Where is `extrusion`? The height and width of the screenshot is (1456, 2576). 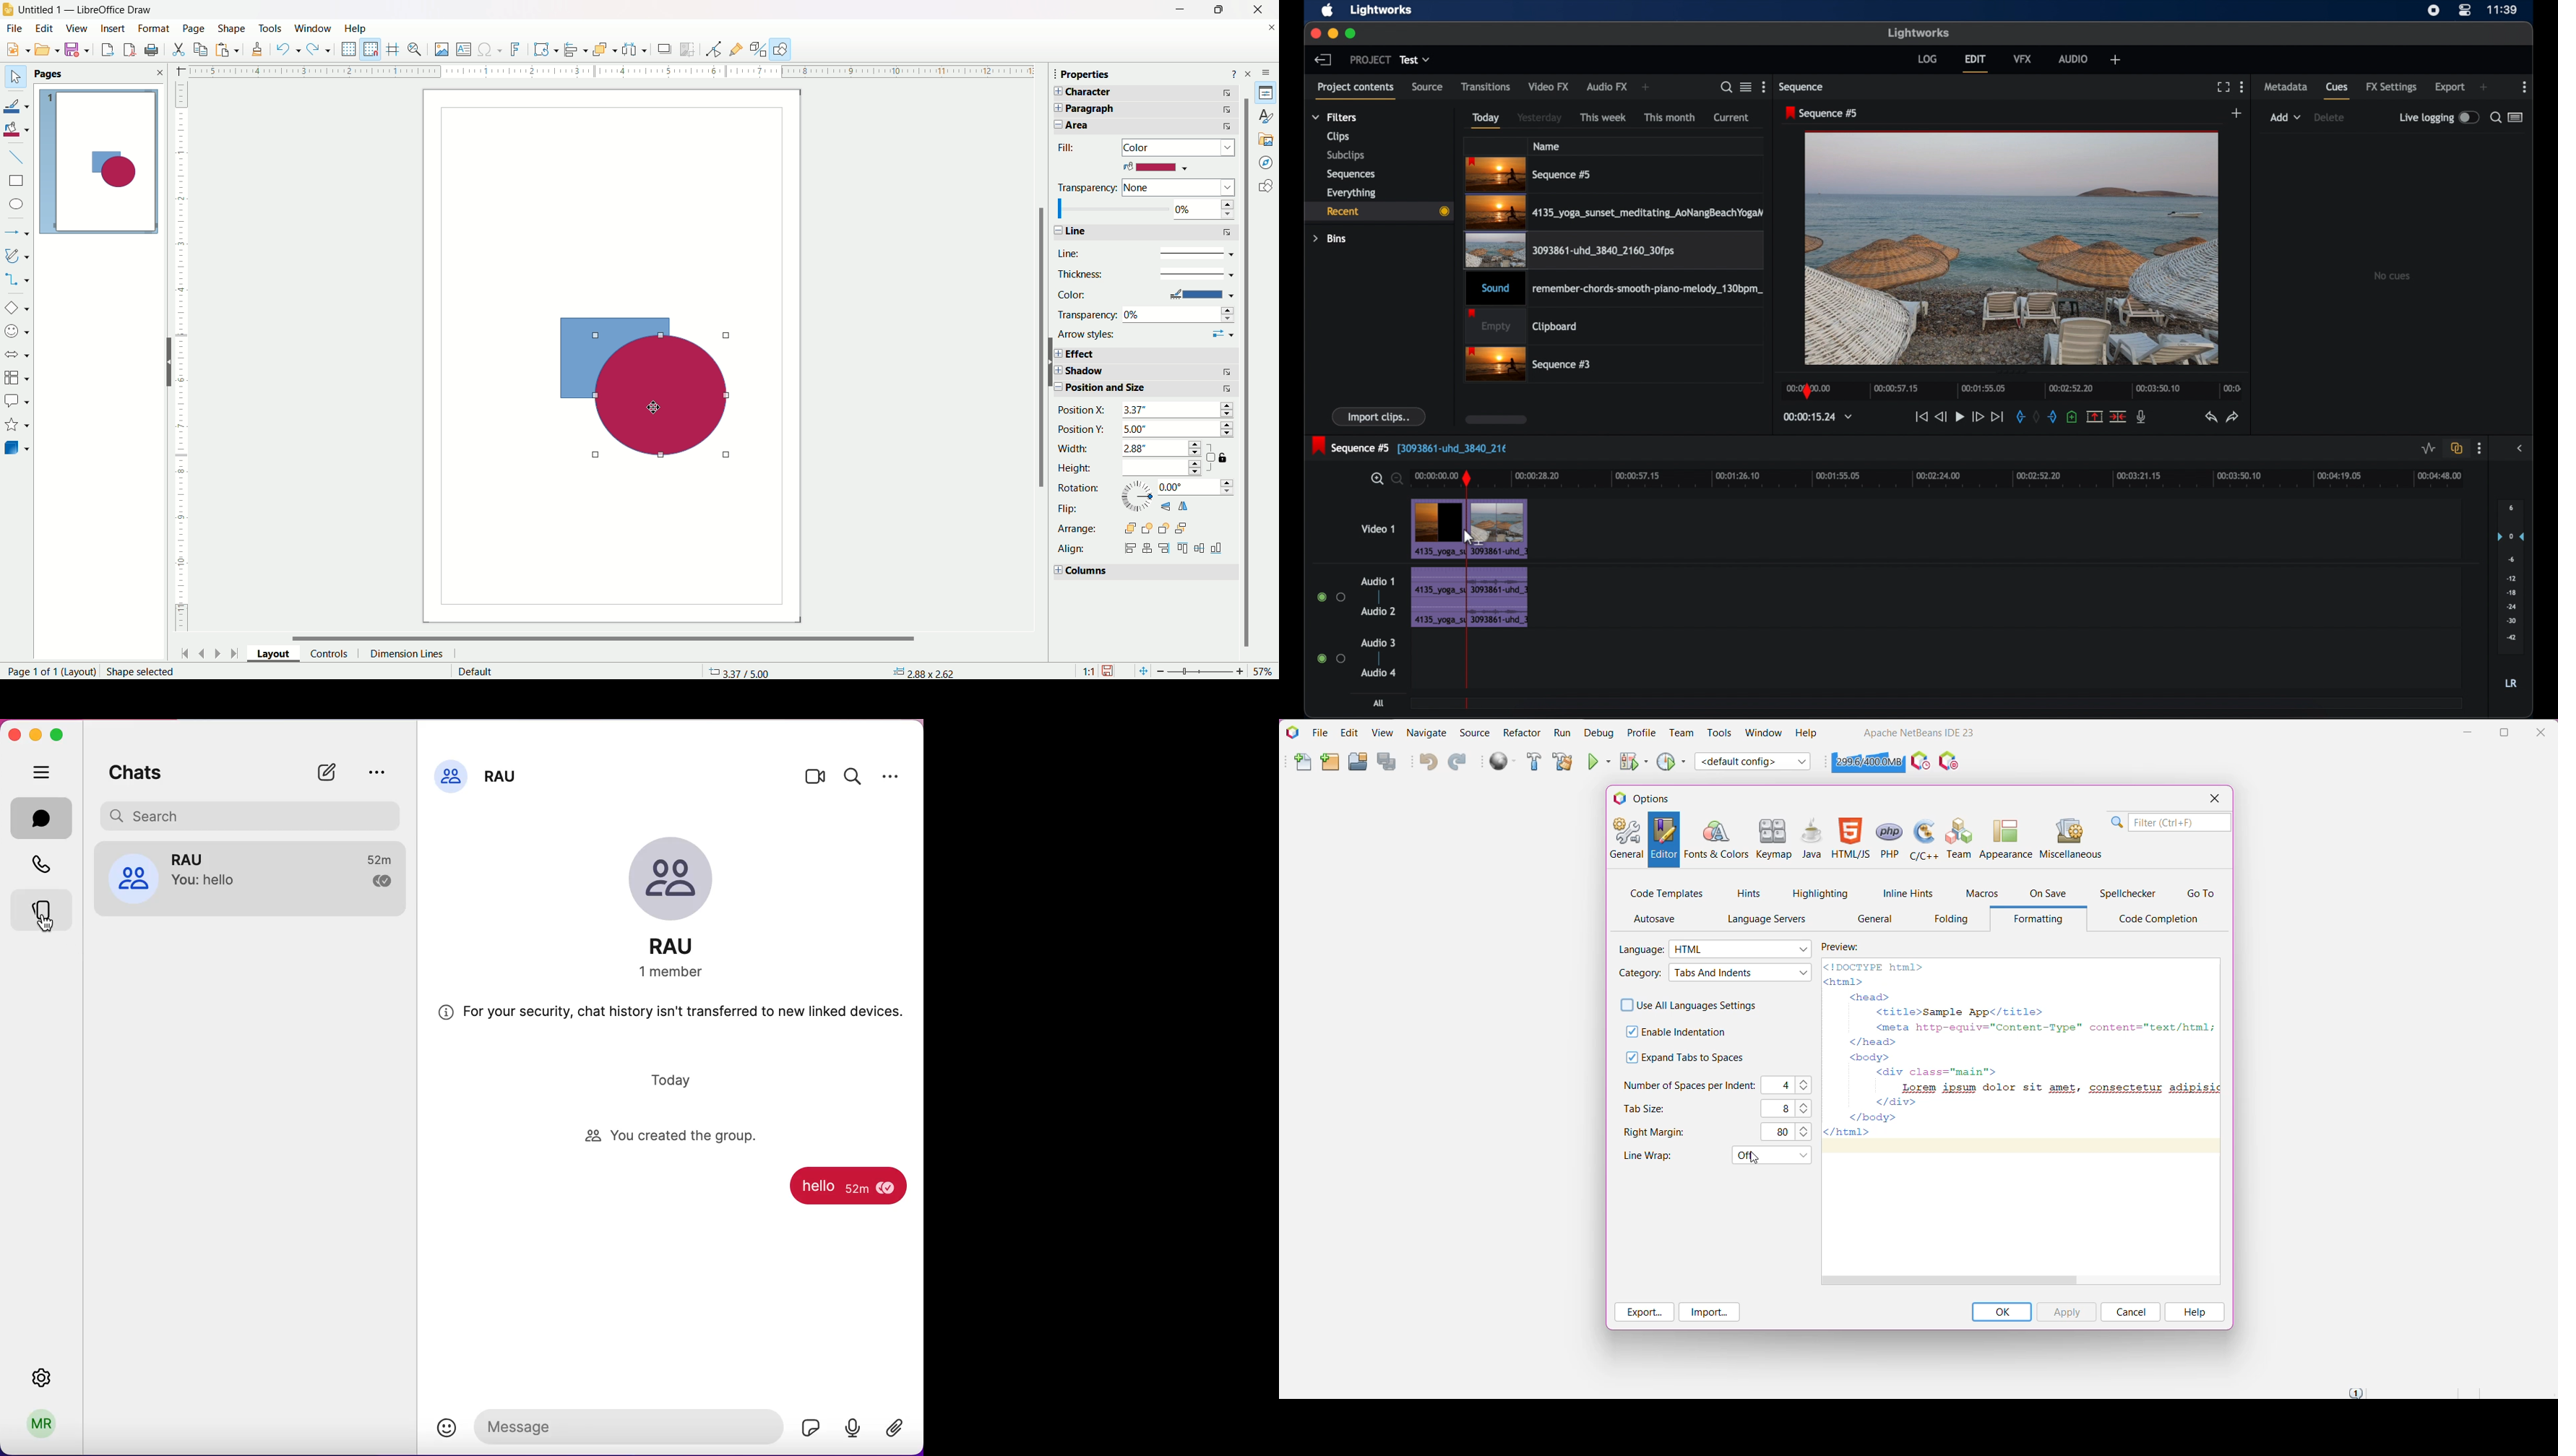
extrusion is located at coordinates (758, 49).